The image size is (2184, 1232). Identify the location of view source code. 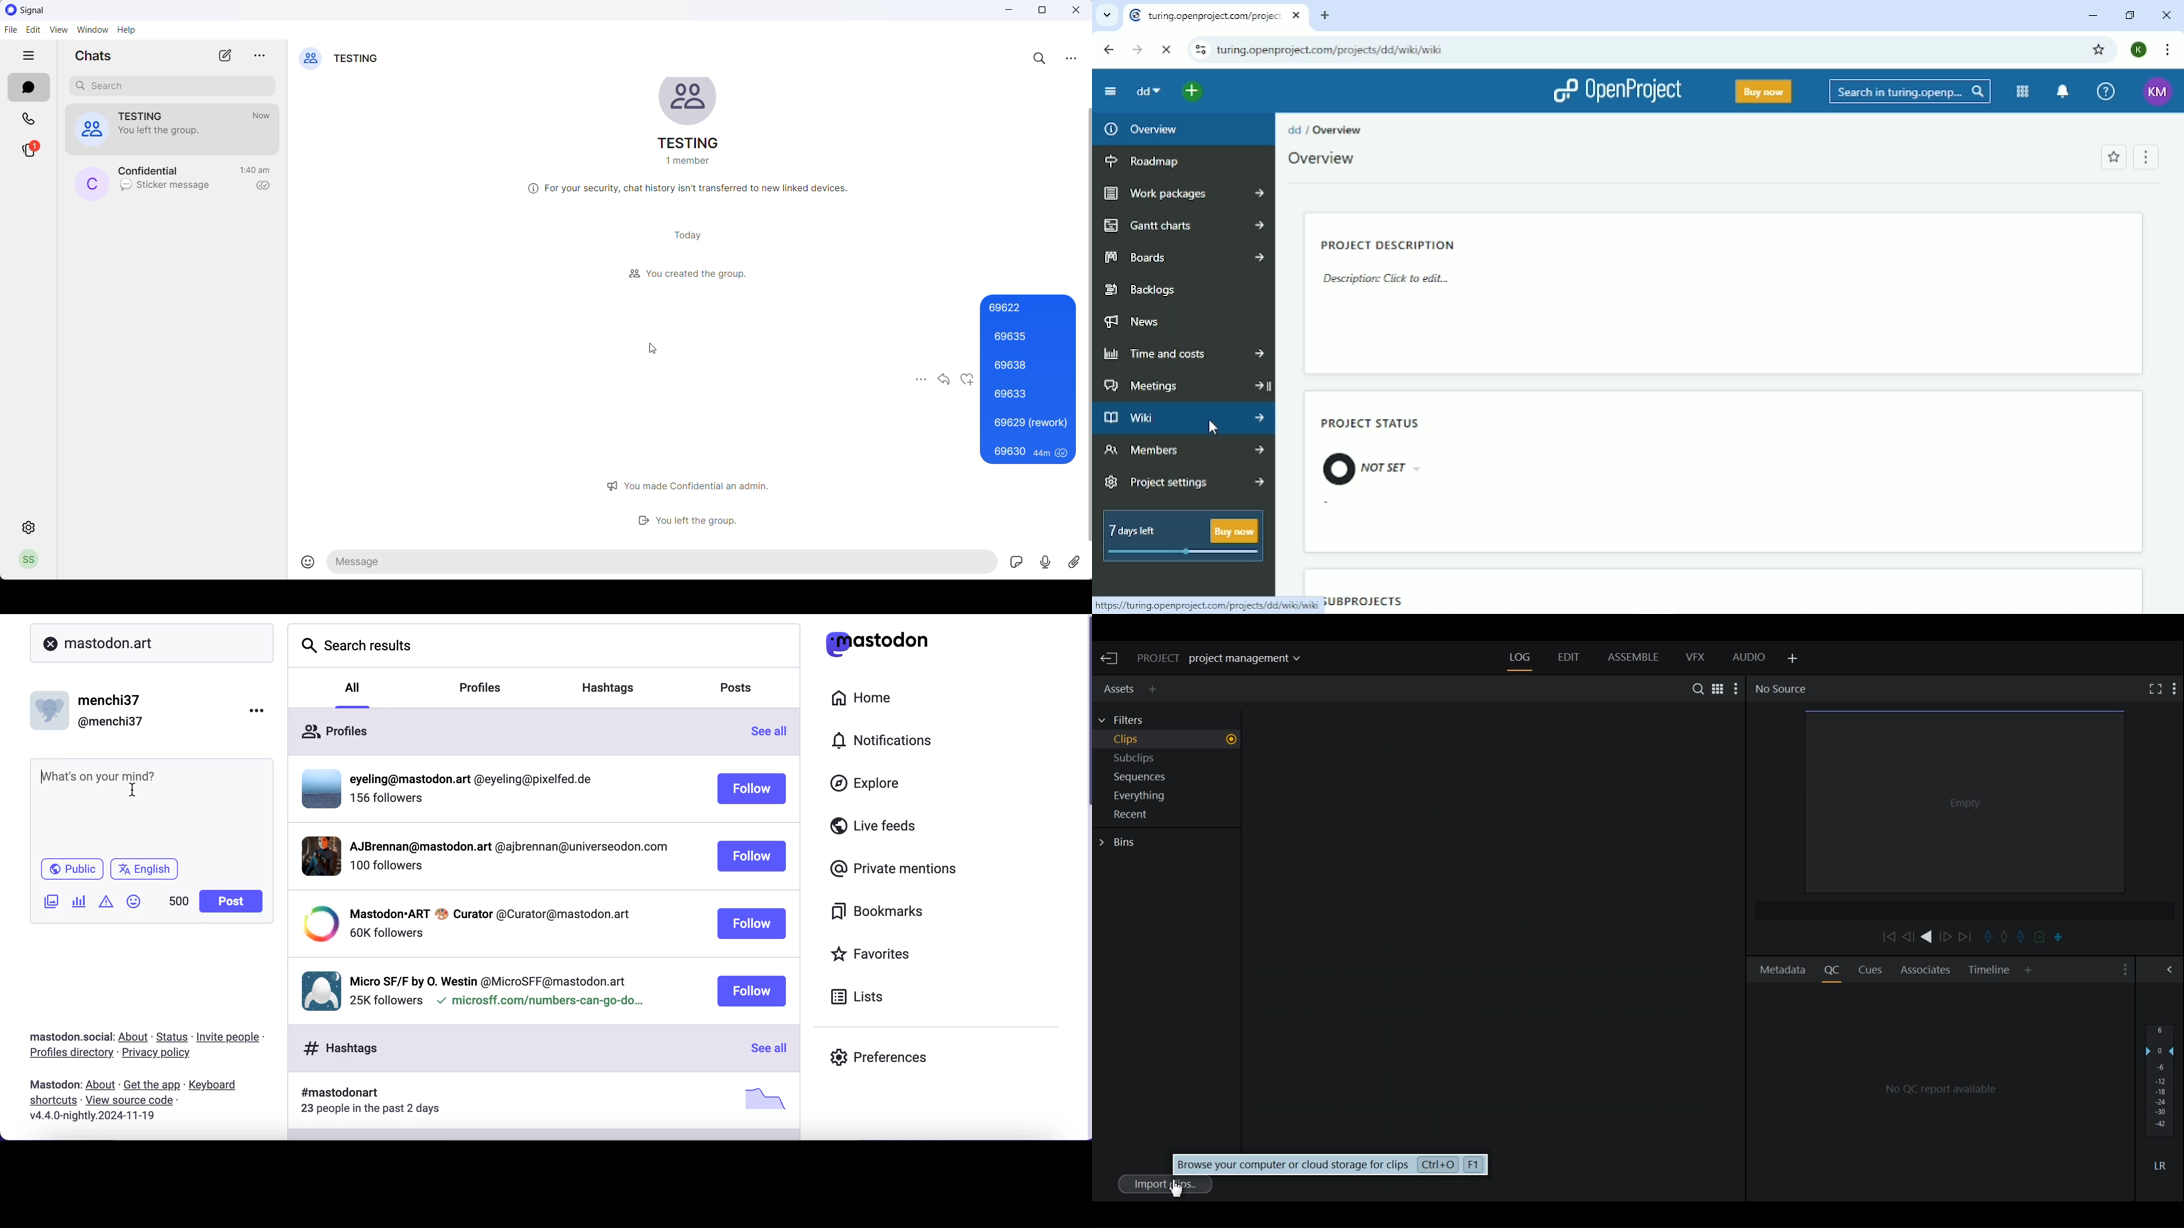
(133, 1102).